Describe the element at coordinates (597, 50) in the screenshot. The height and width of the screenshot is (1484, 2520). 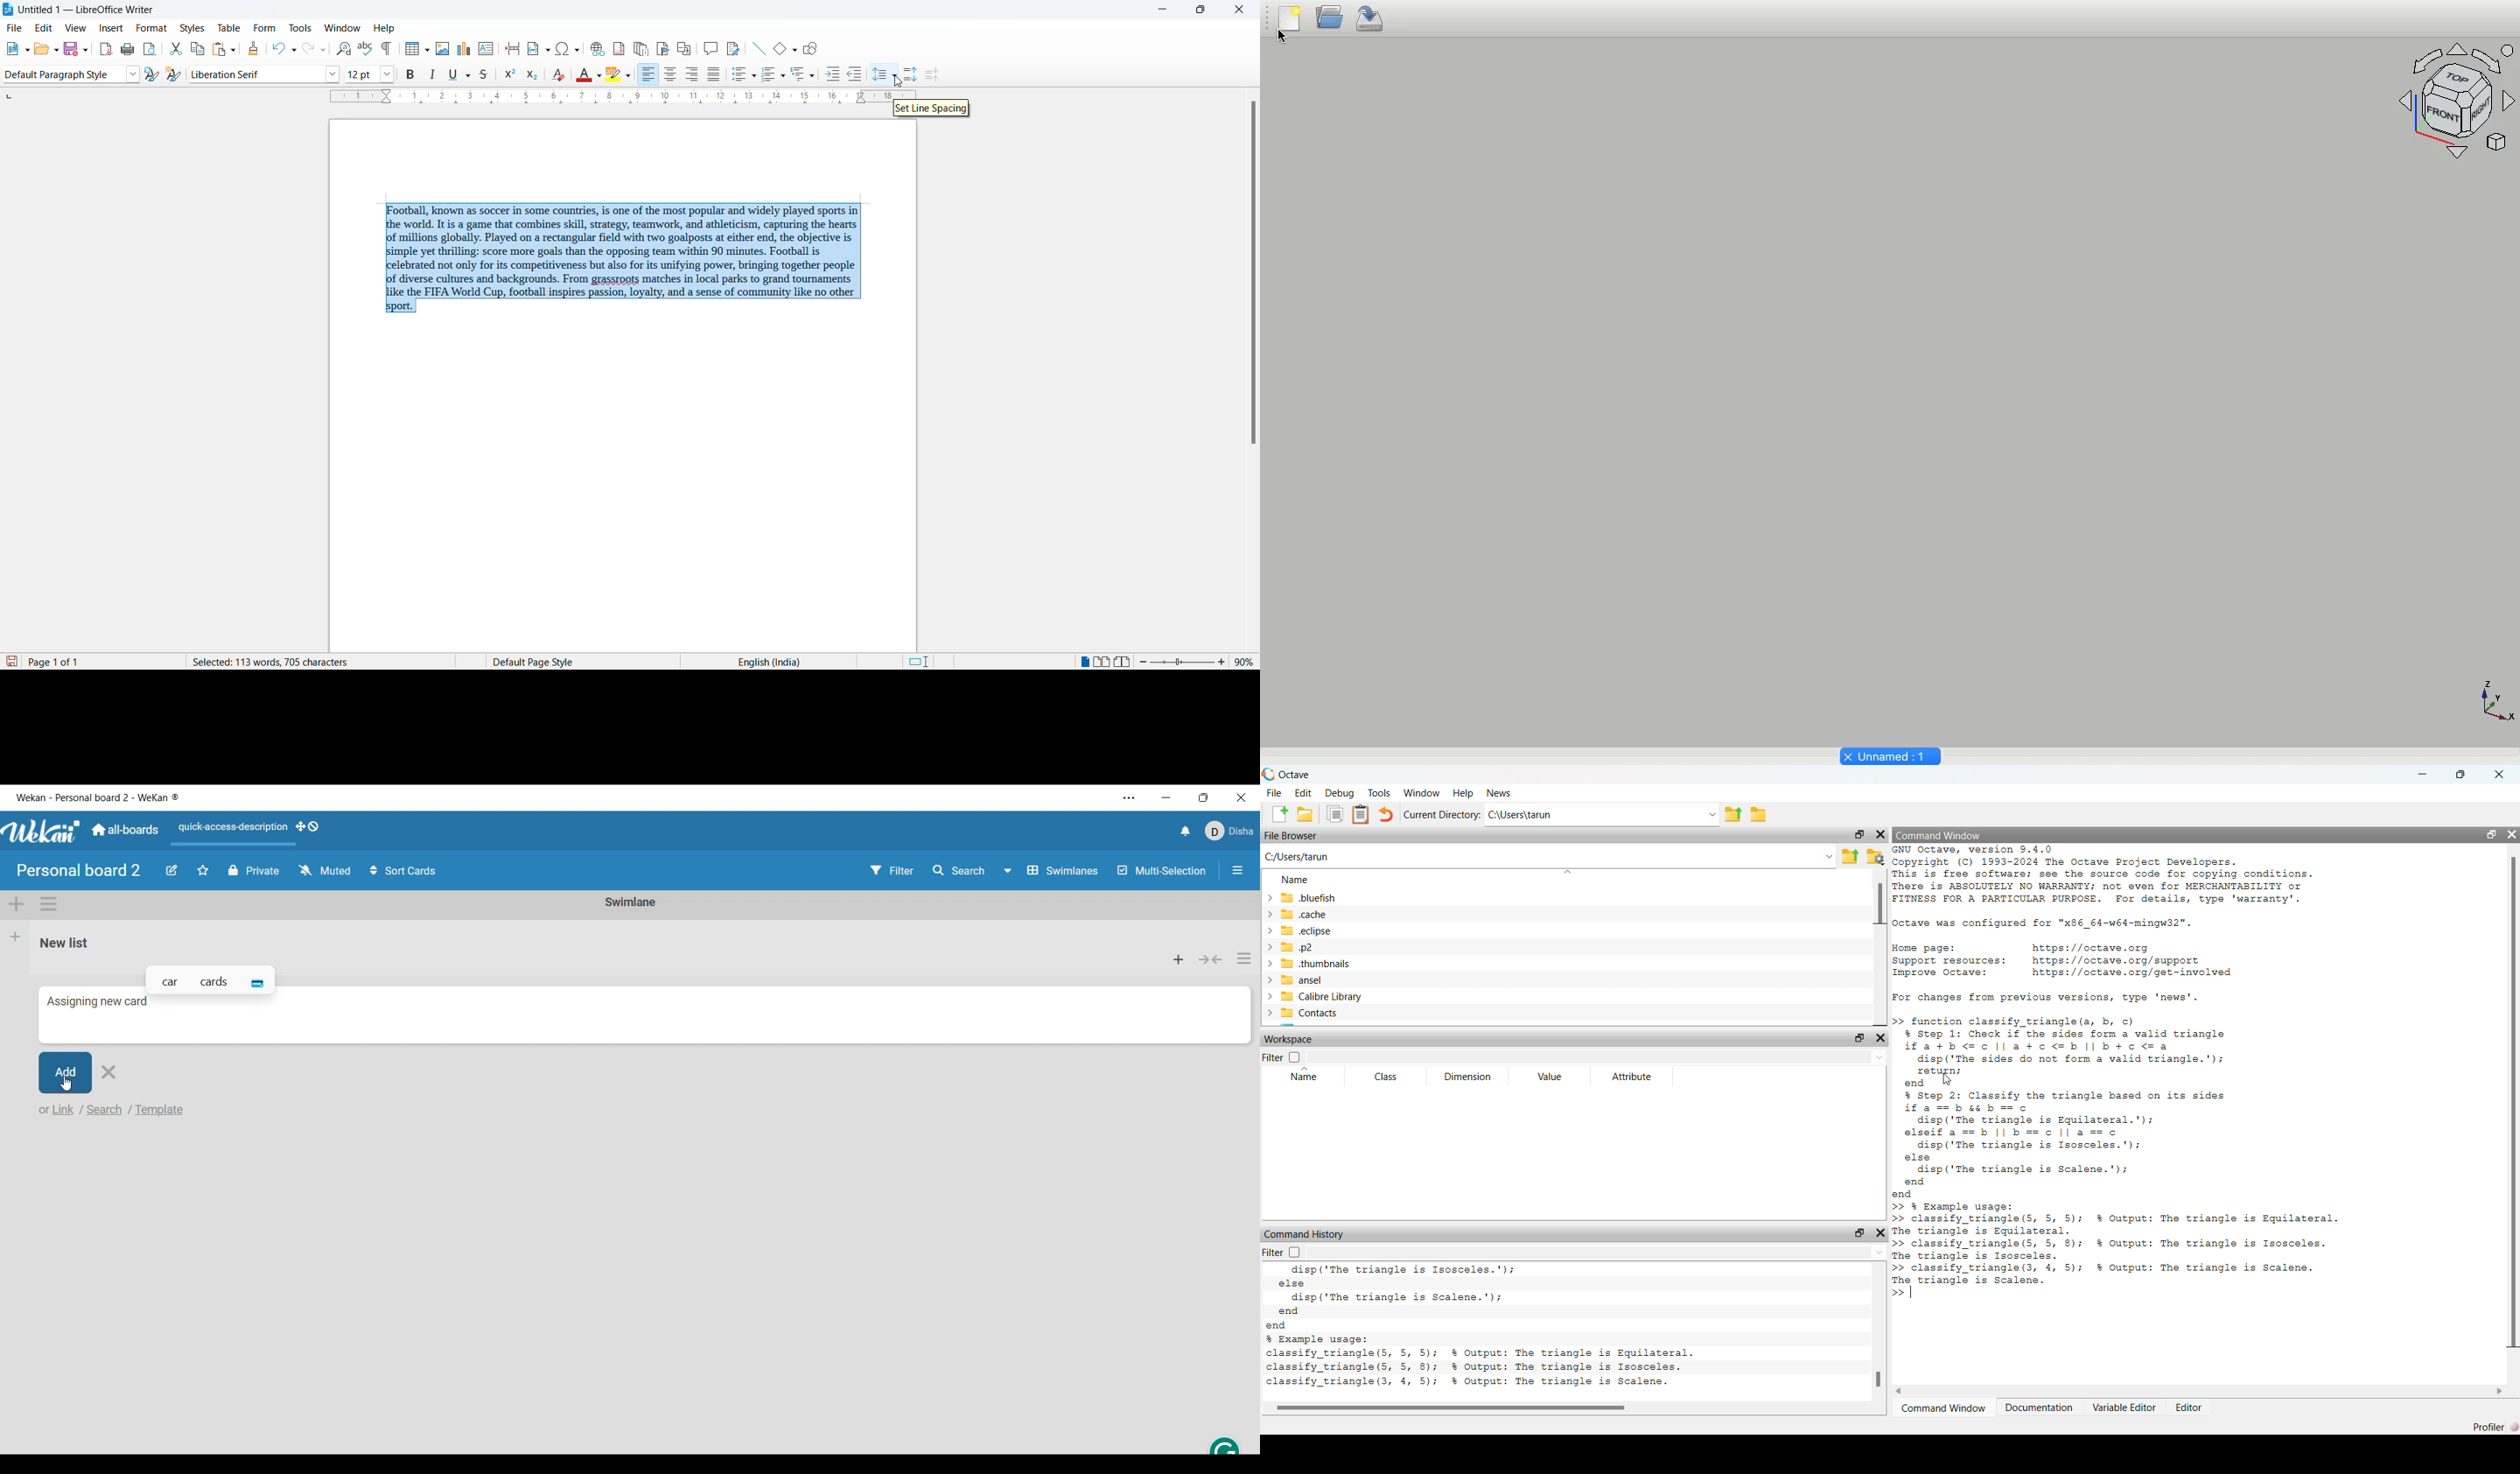
I see `insert hyperlink` at that location.